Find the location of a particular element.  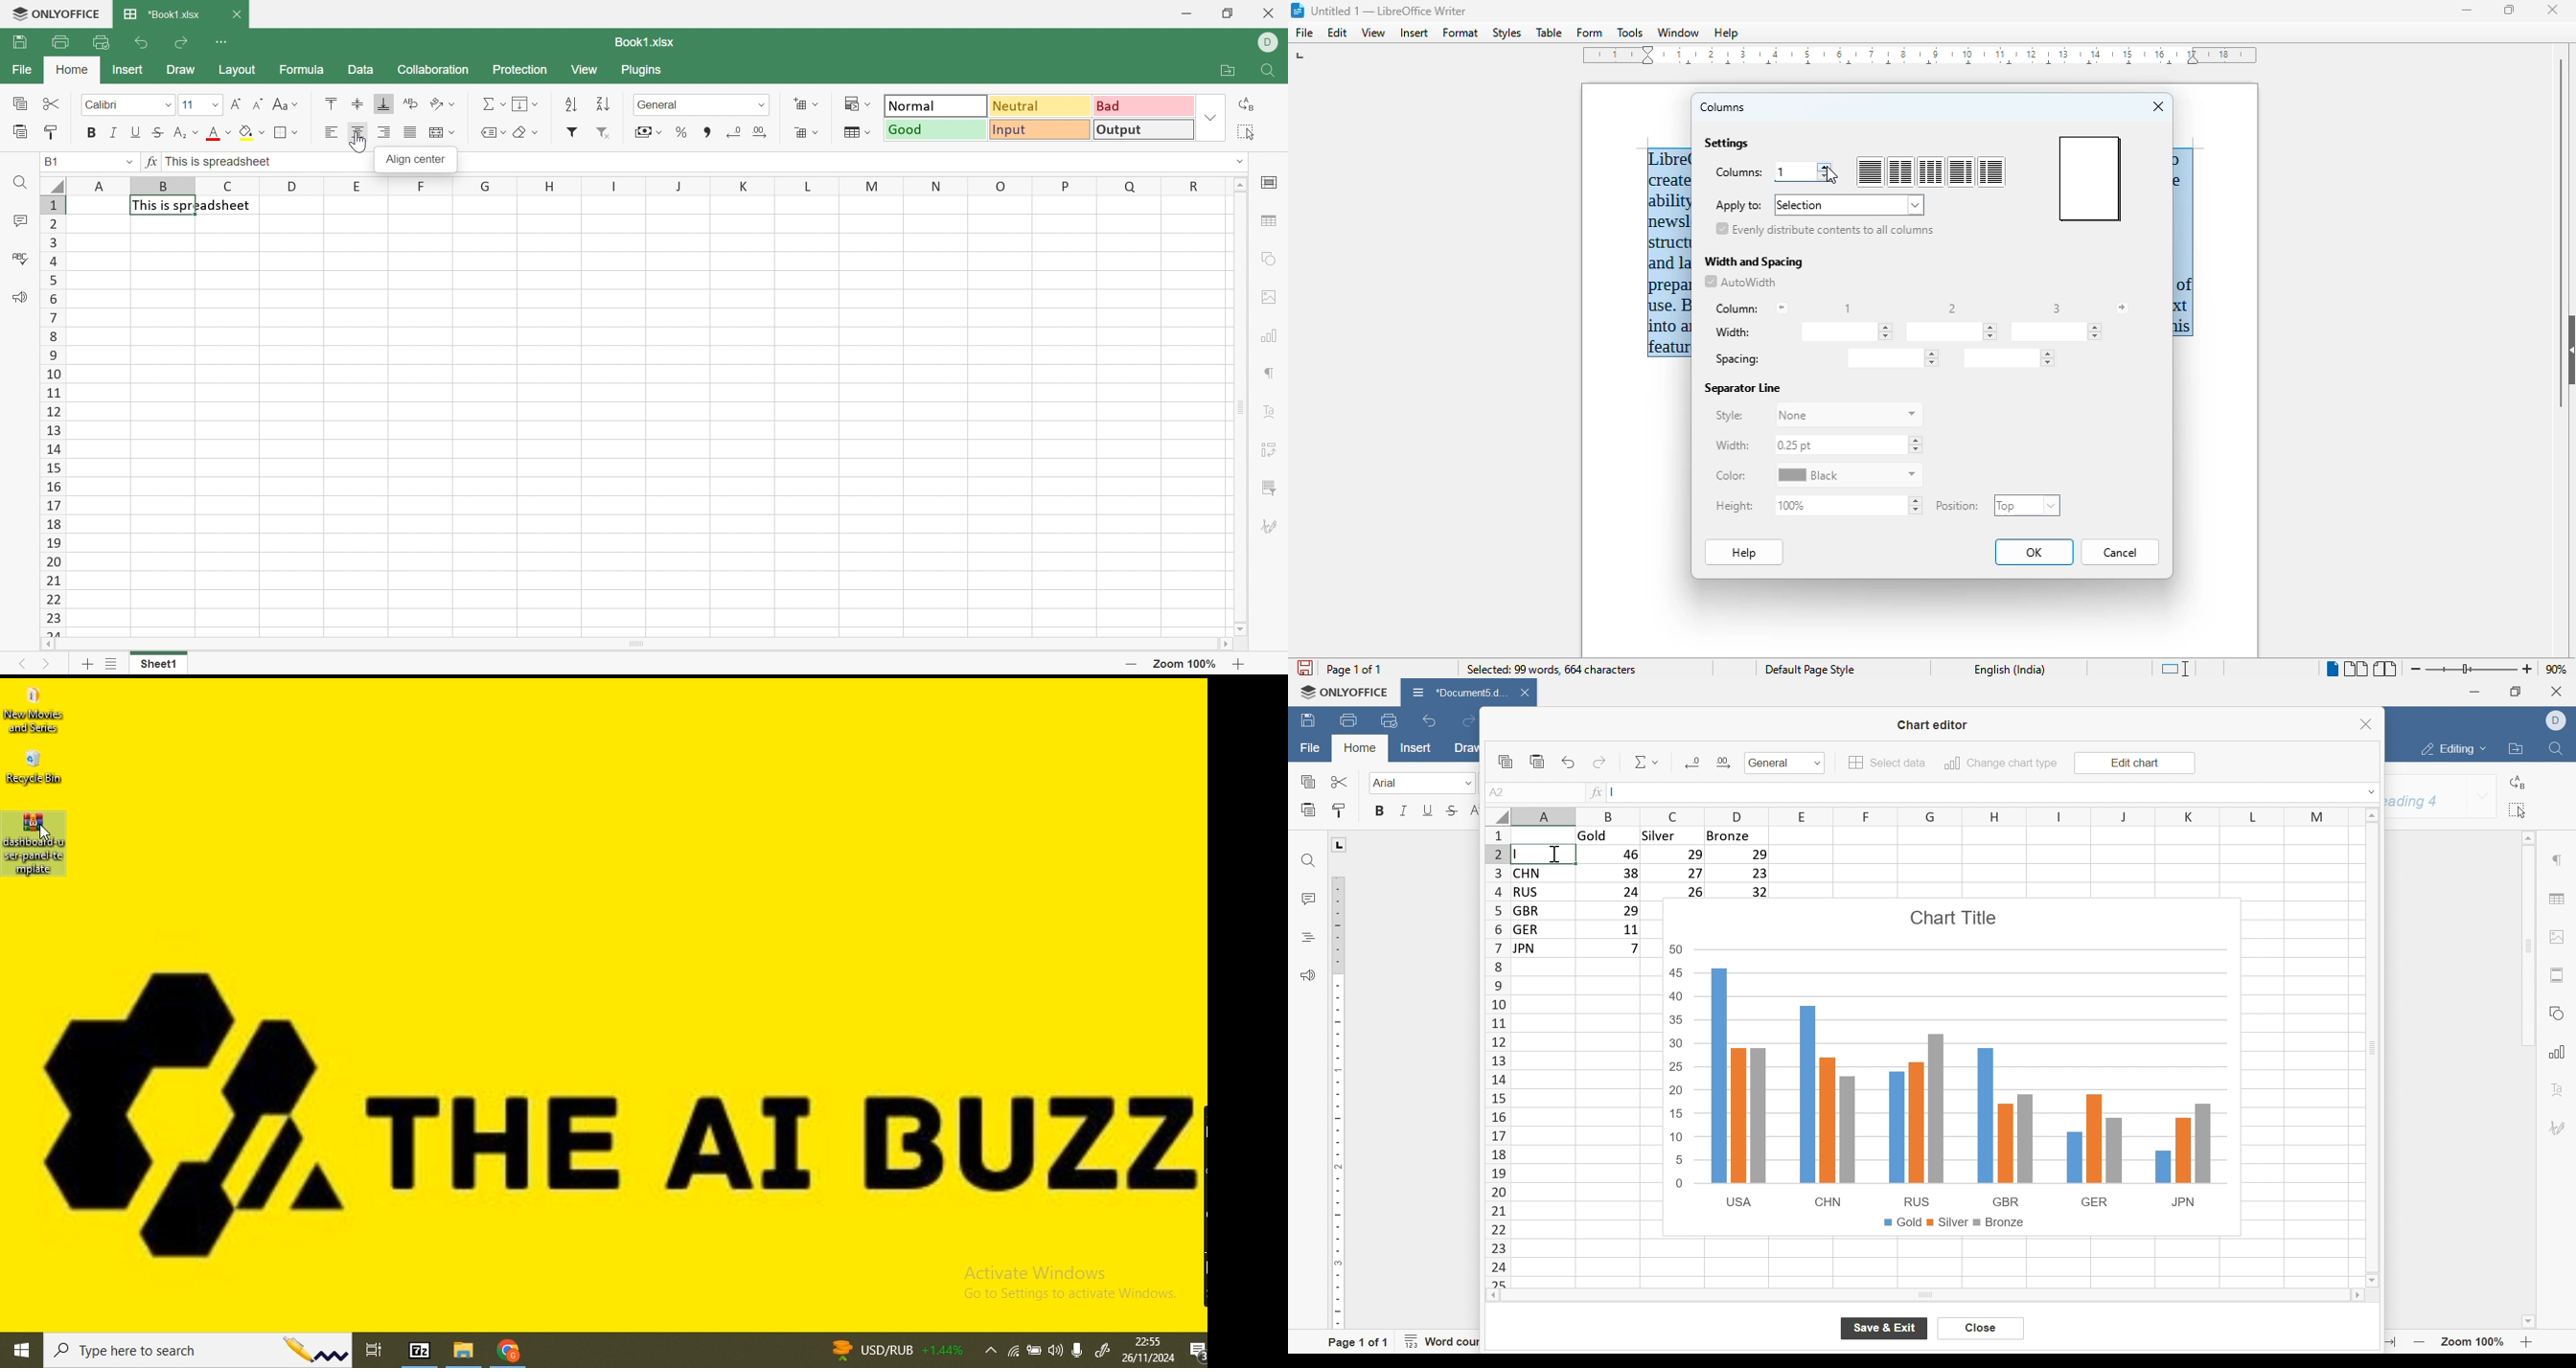

Drop Down is located at coordinates (164, 105).